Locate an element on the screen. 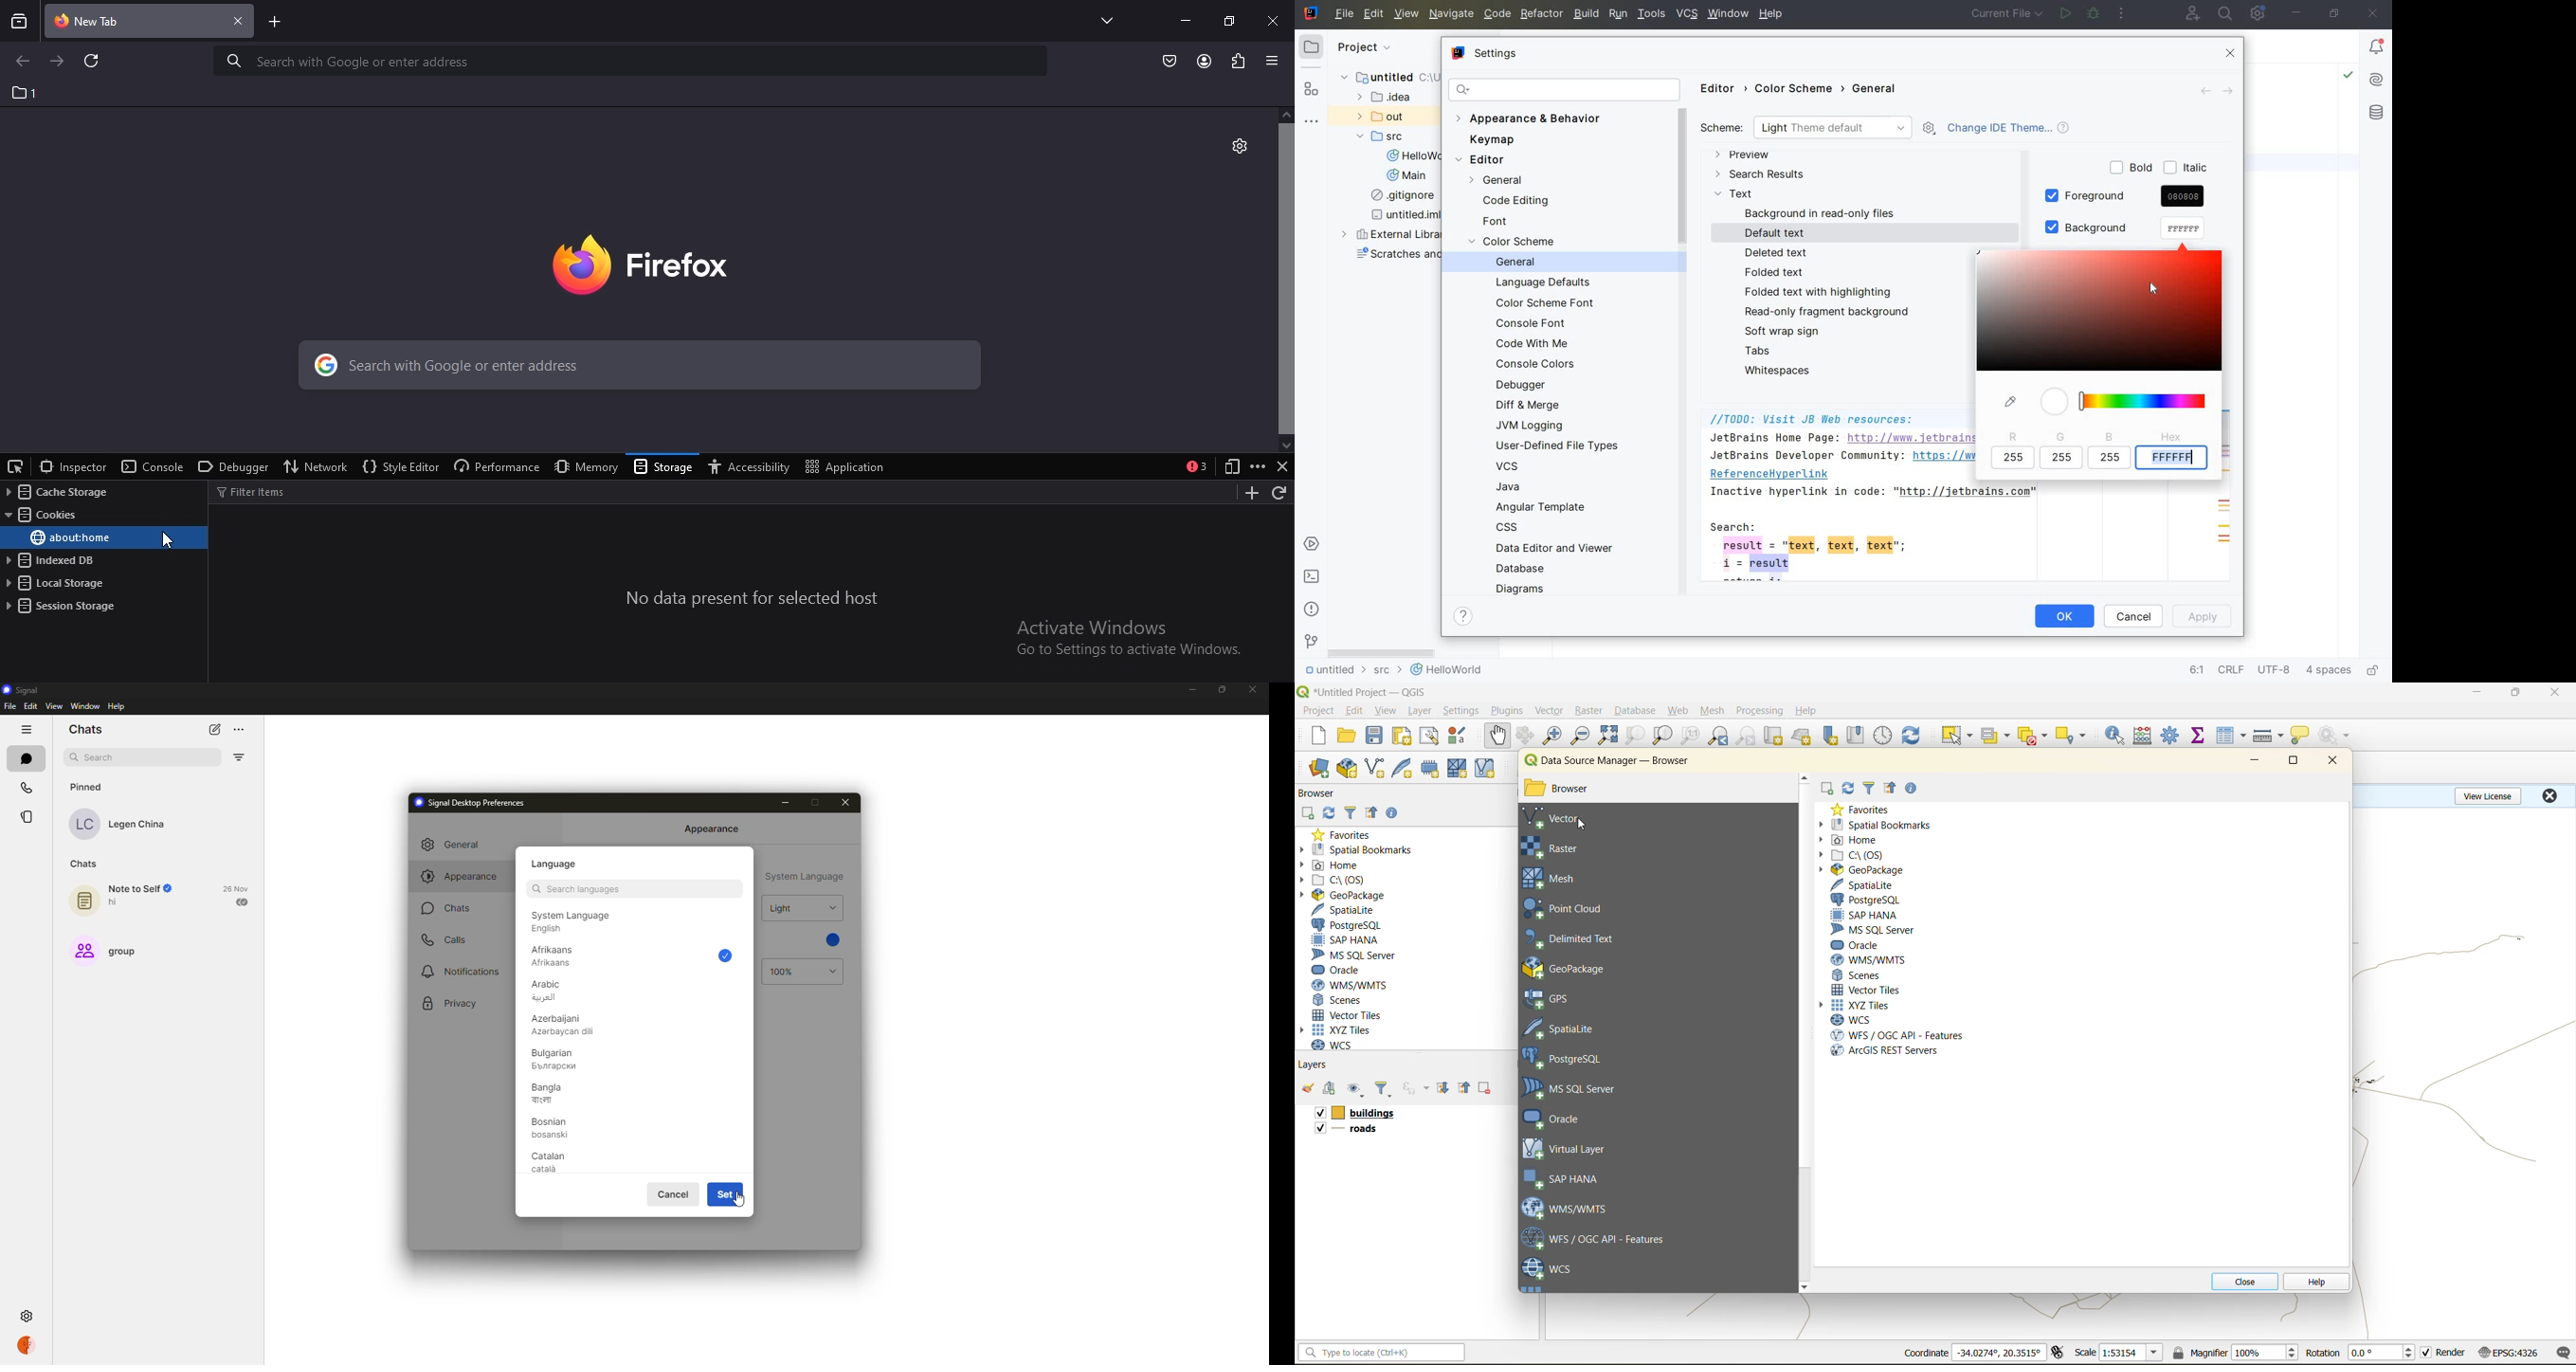  mesh is located at coordinates (1556, 878).